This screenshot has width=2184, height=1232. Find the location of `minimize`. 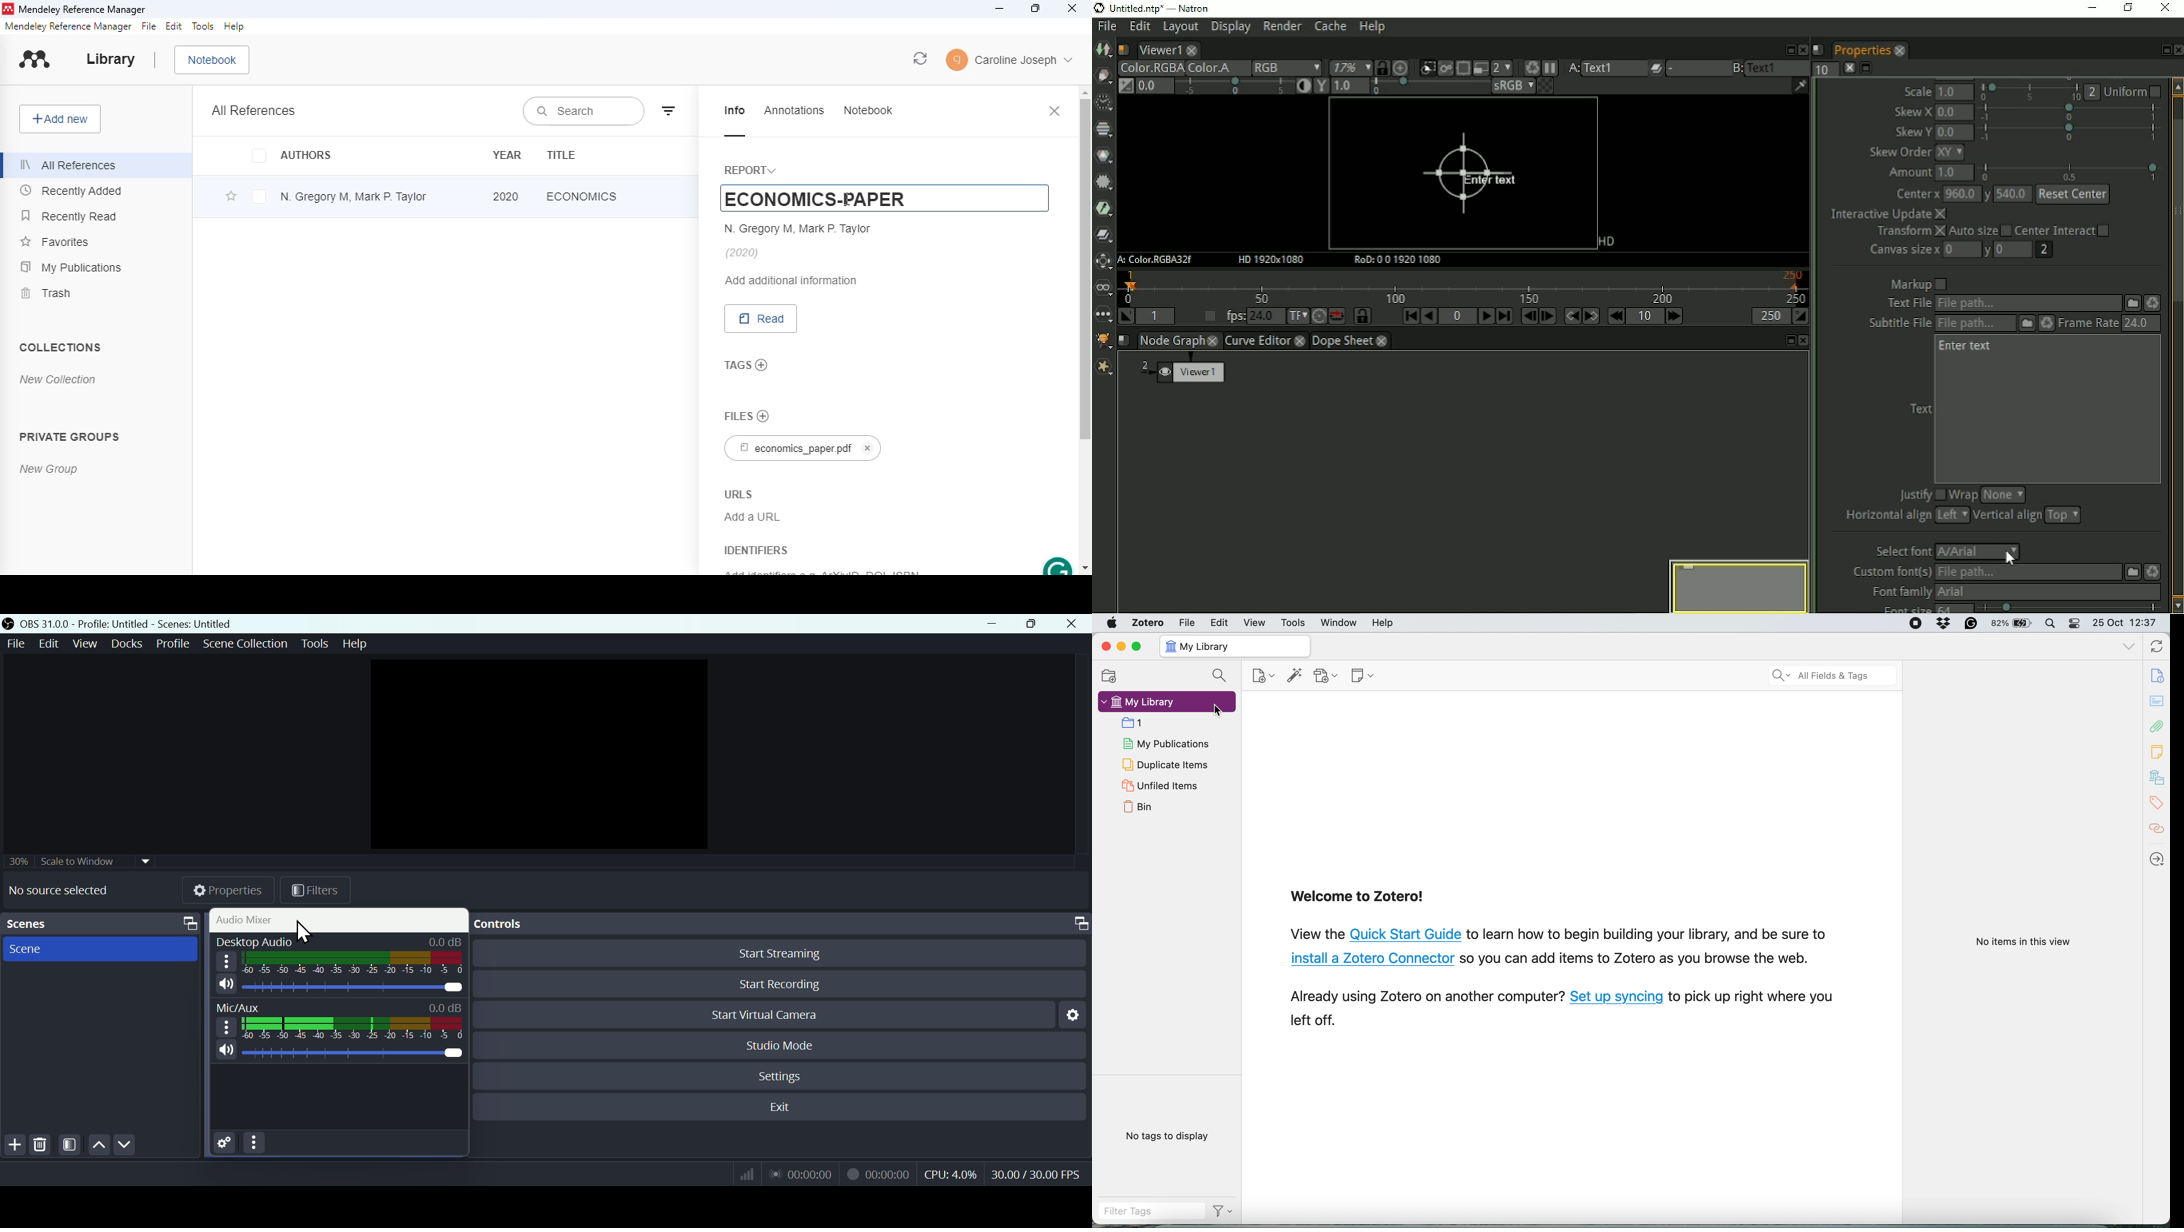

minimize is located at coordinates (1123, 648).